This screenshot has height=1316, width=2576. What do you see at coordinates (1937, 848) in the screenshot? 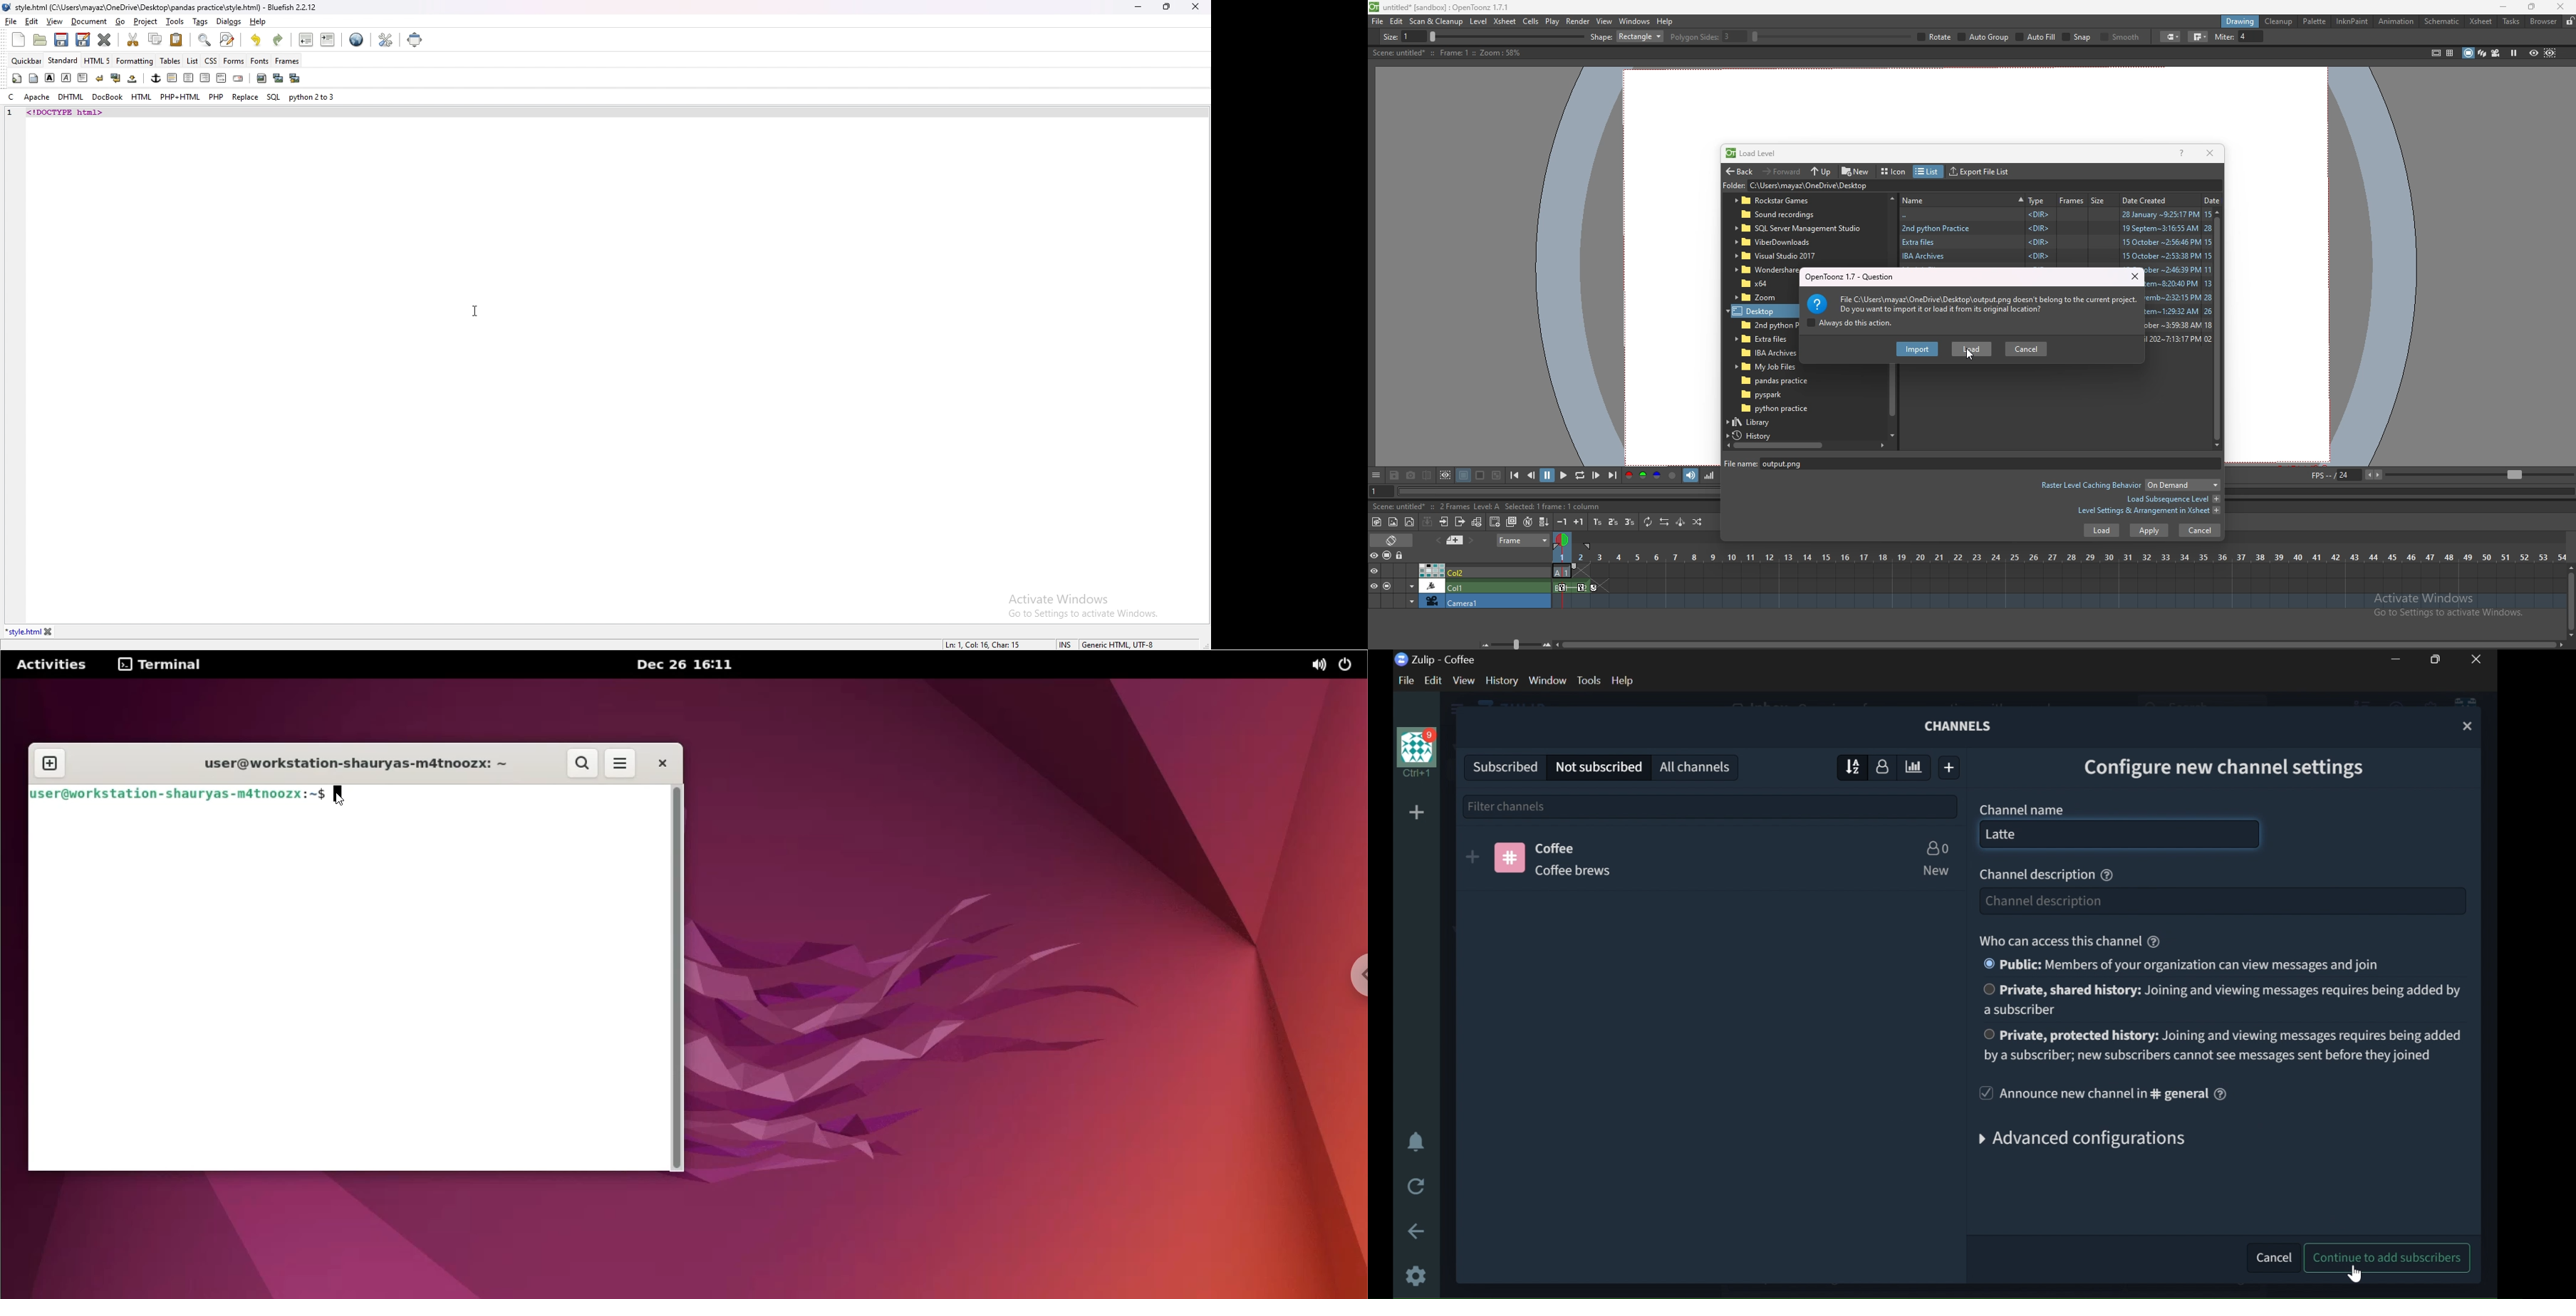
I see `NUMBER OF USERS` at bounding box center [1937, 848].